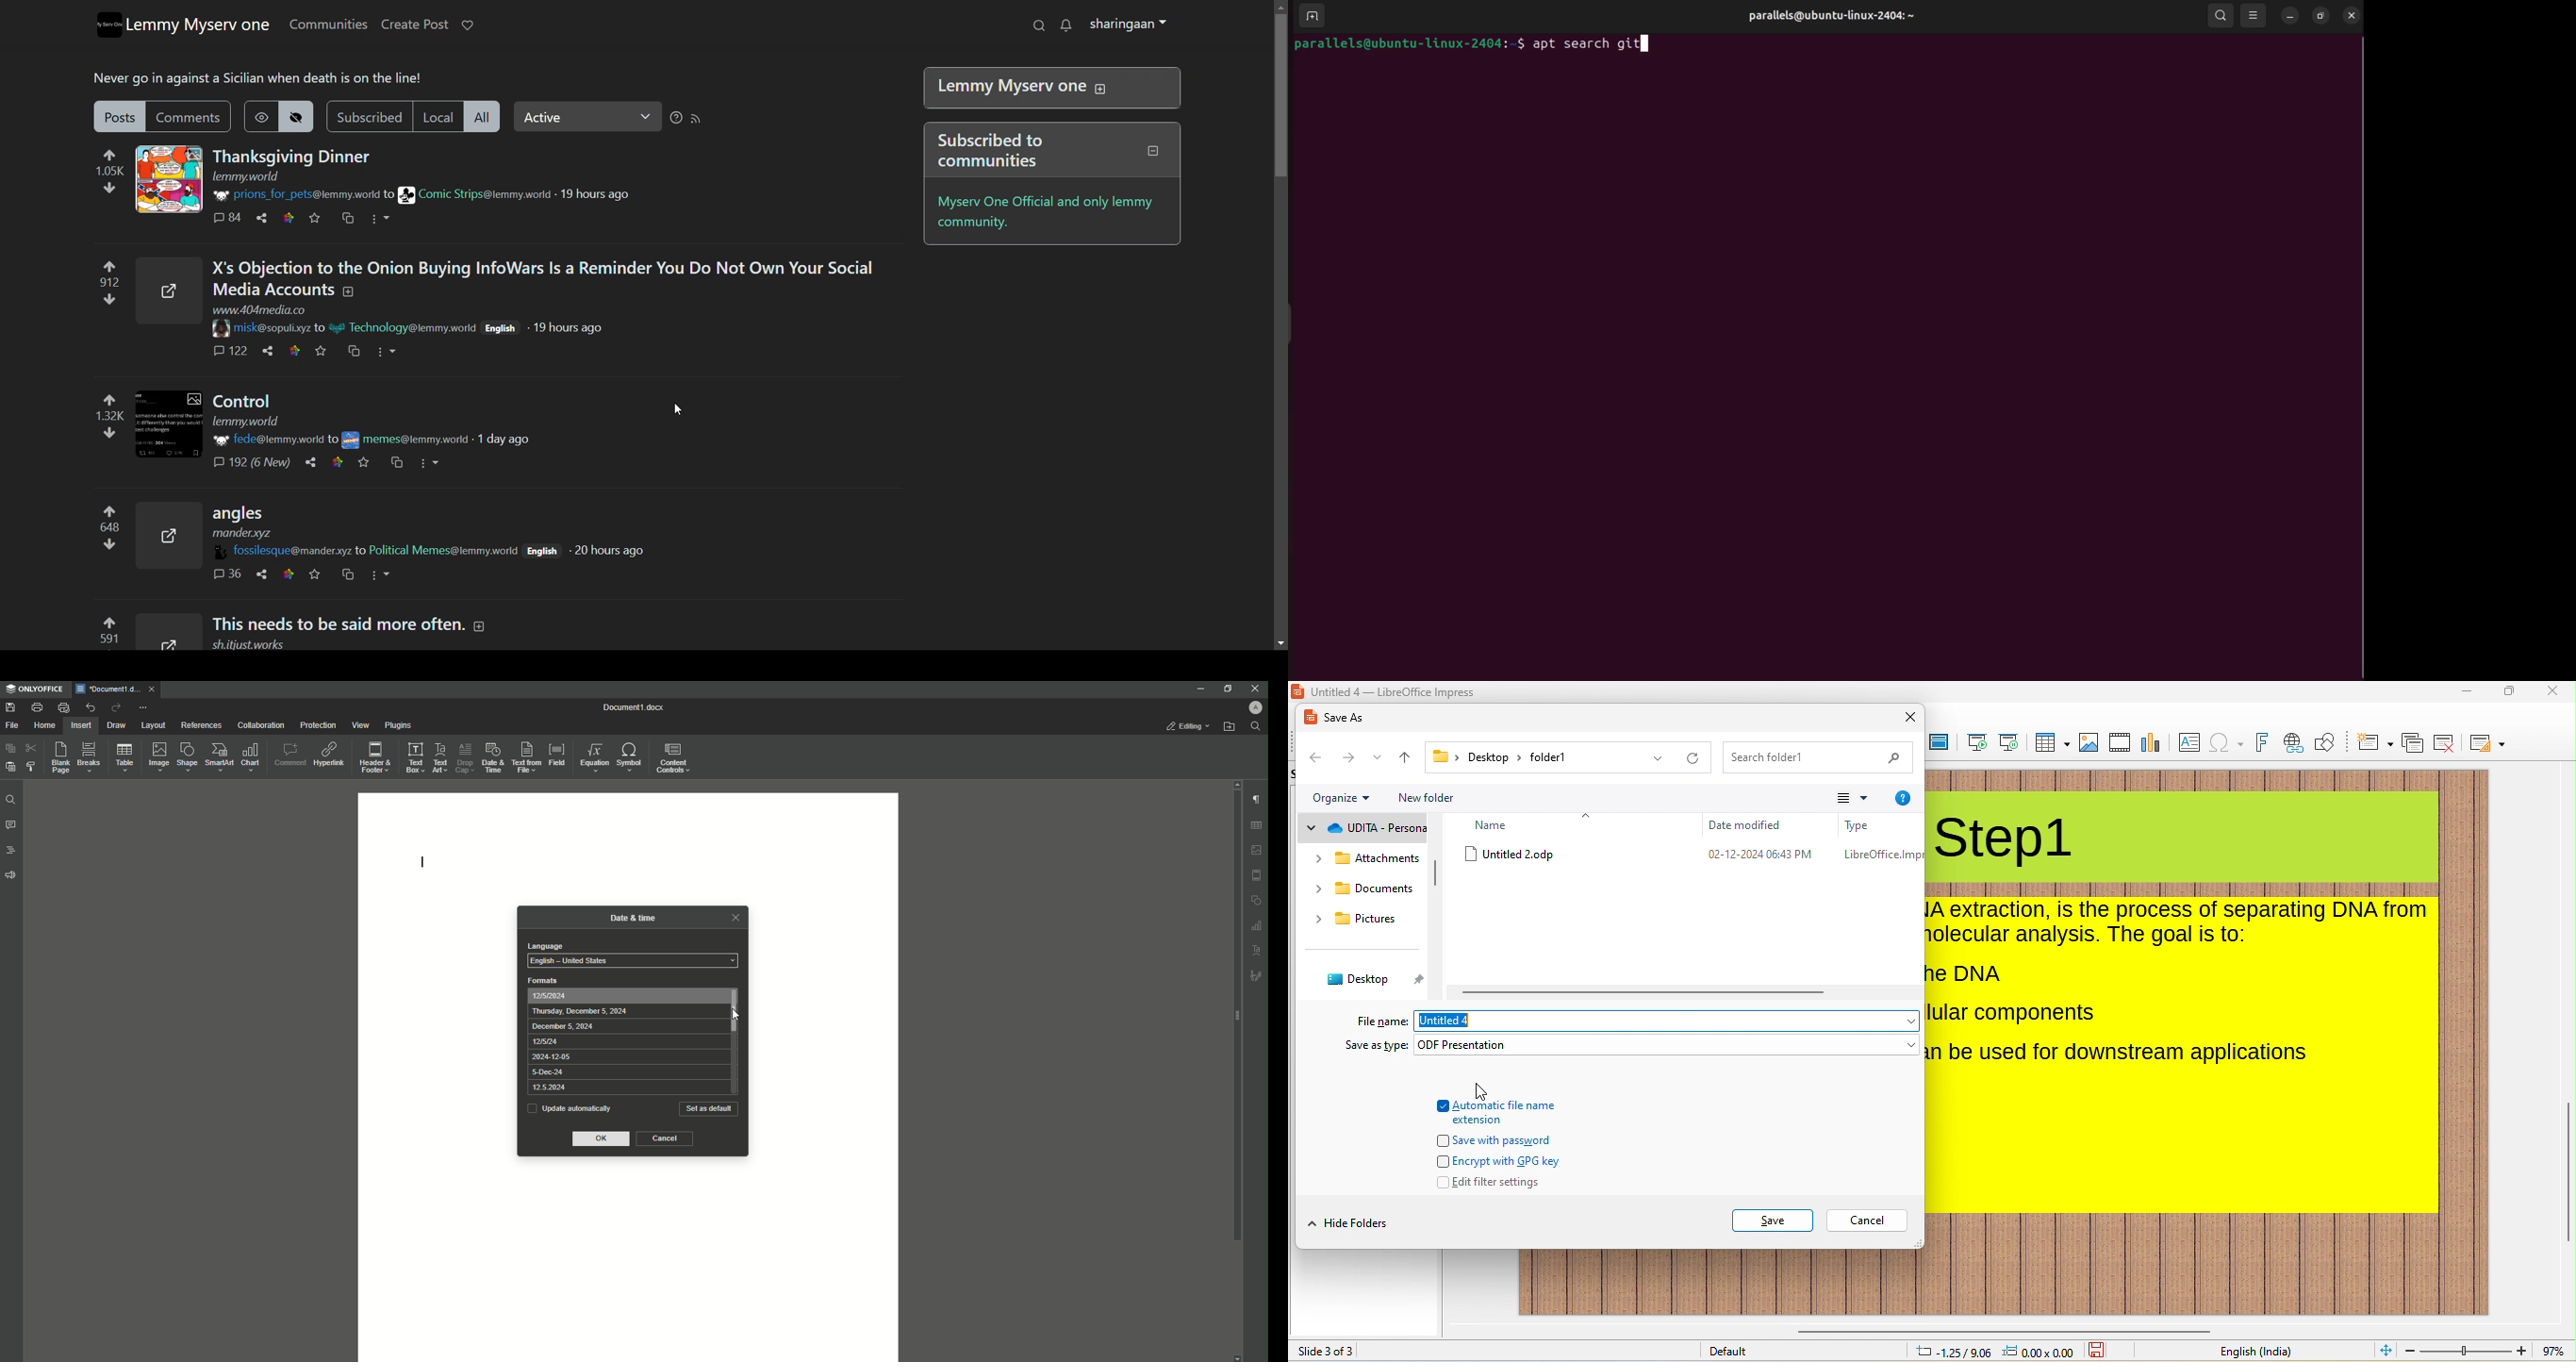 Image resolution: width=2576 pixels, height=1372 pixels. What do you see at coordinates (1865, 1221) in the screenshot?
I see `cancel` at bounding box center [1865, 1221].